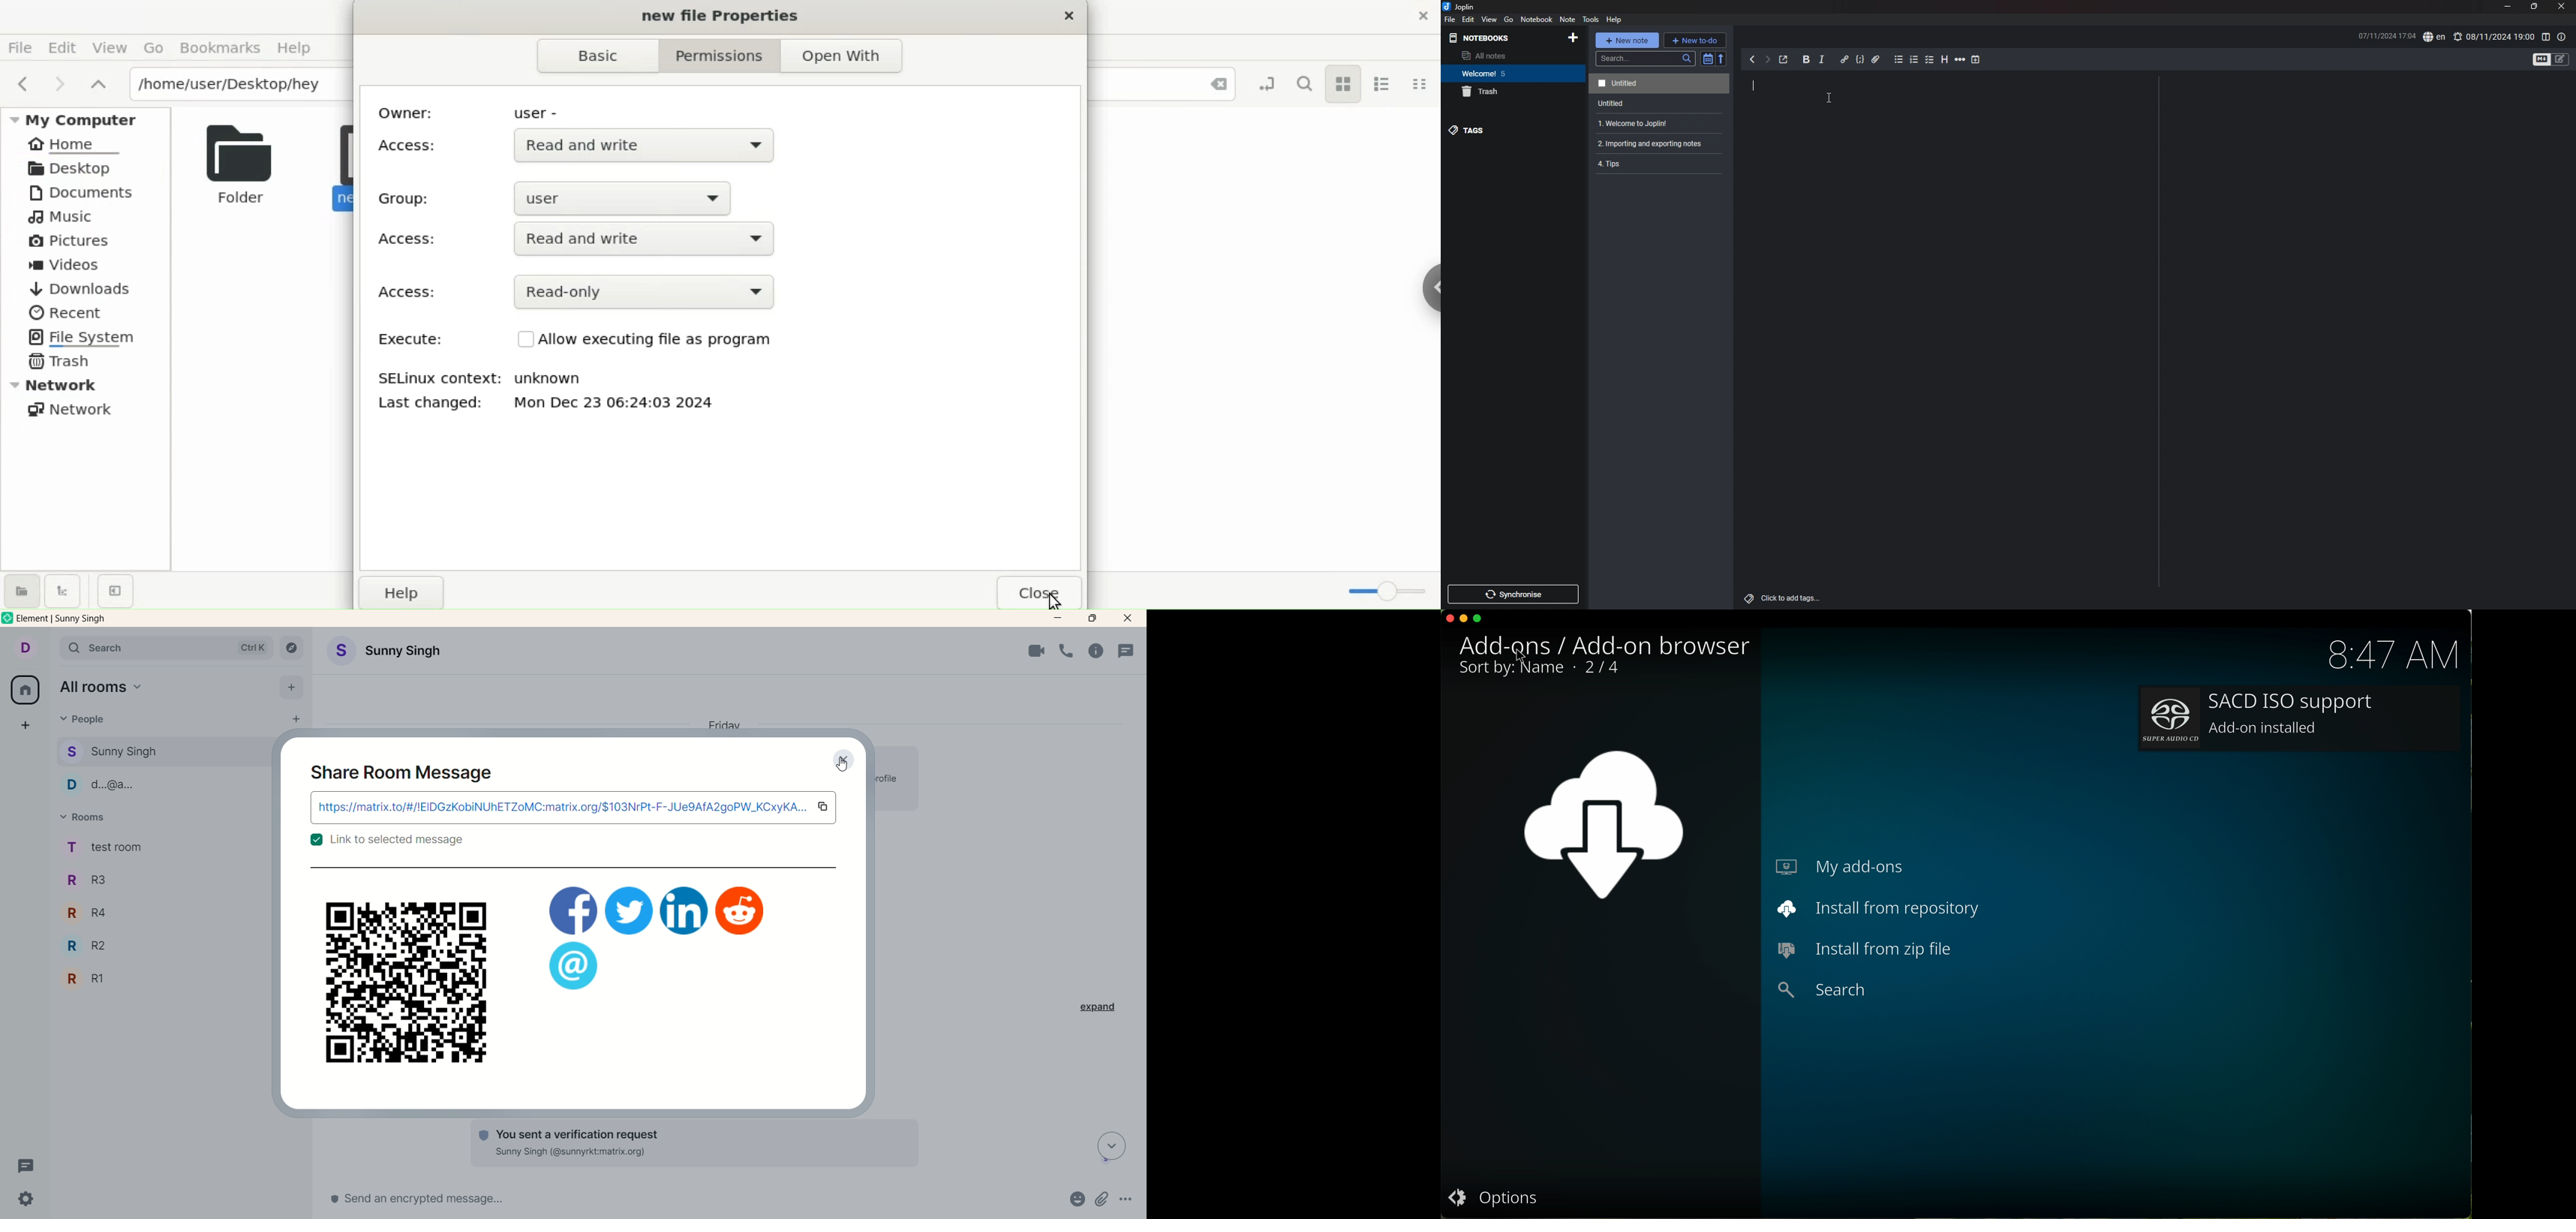 Image resolution: width=2576 pixels, height=1232 pixels. I want to click on people, so click(128, 750).